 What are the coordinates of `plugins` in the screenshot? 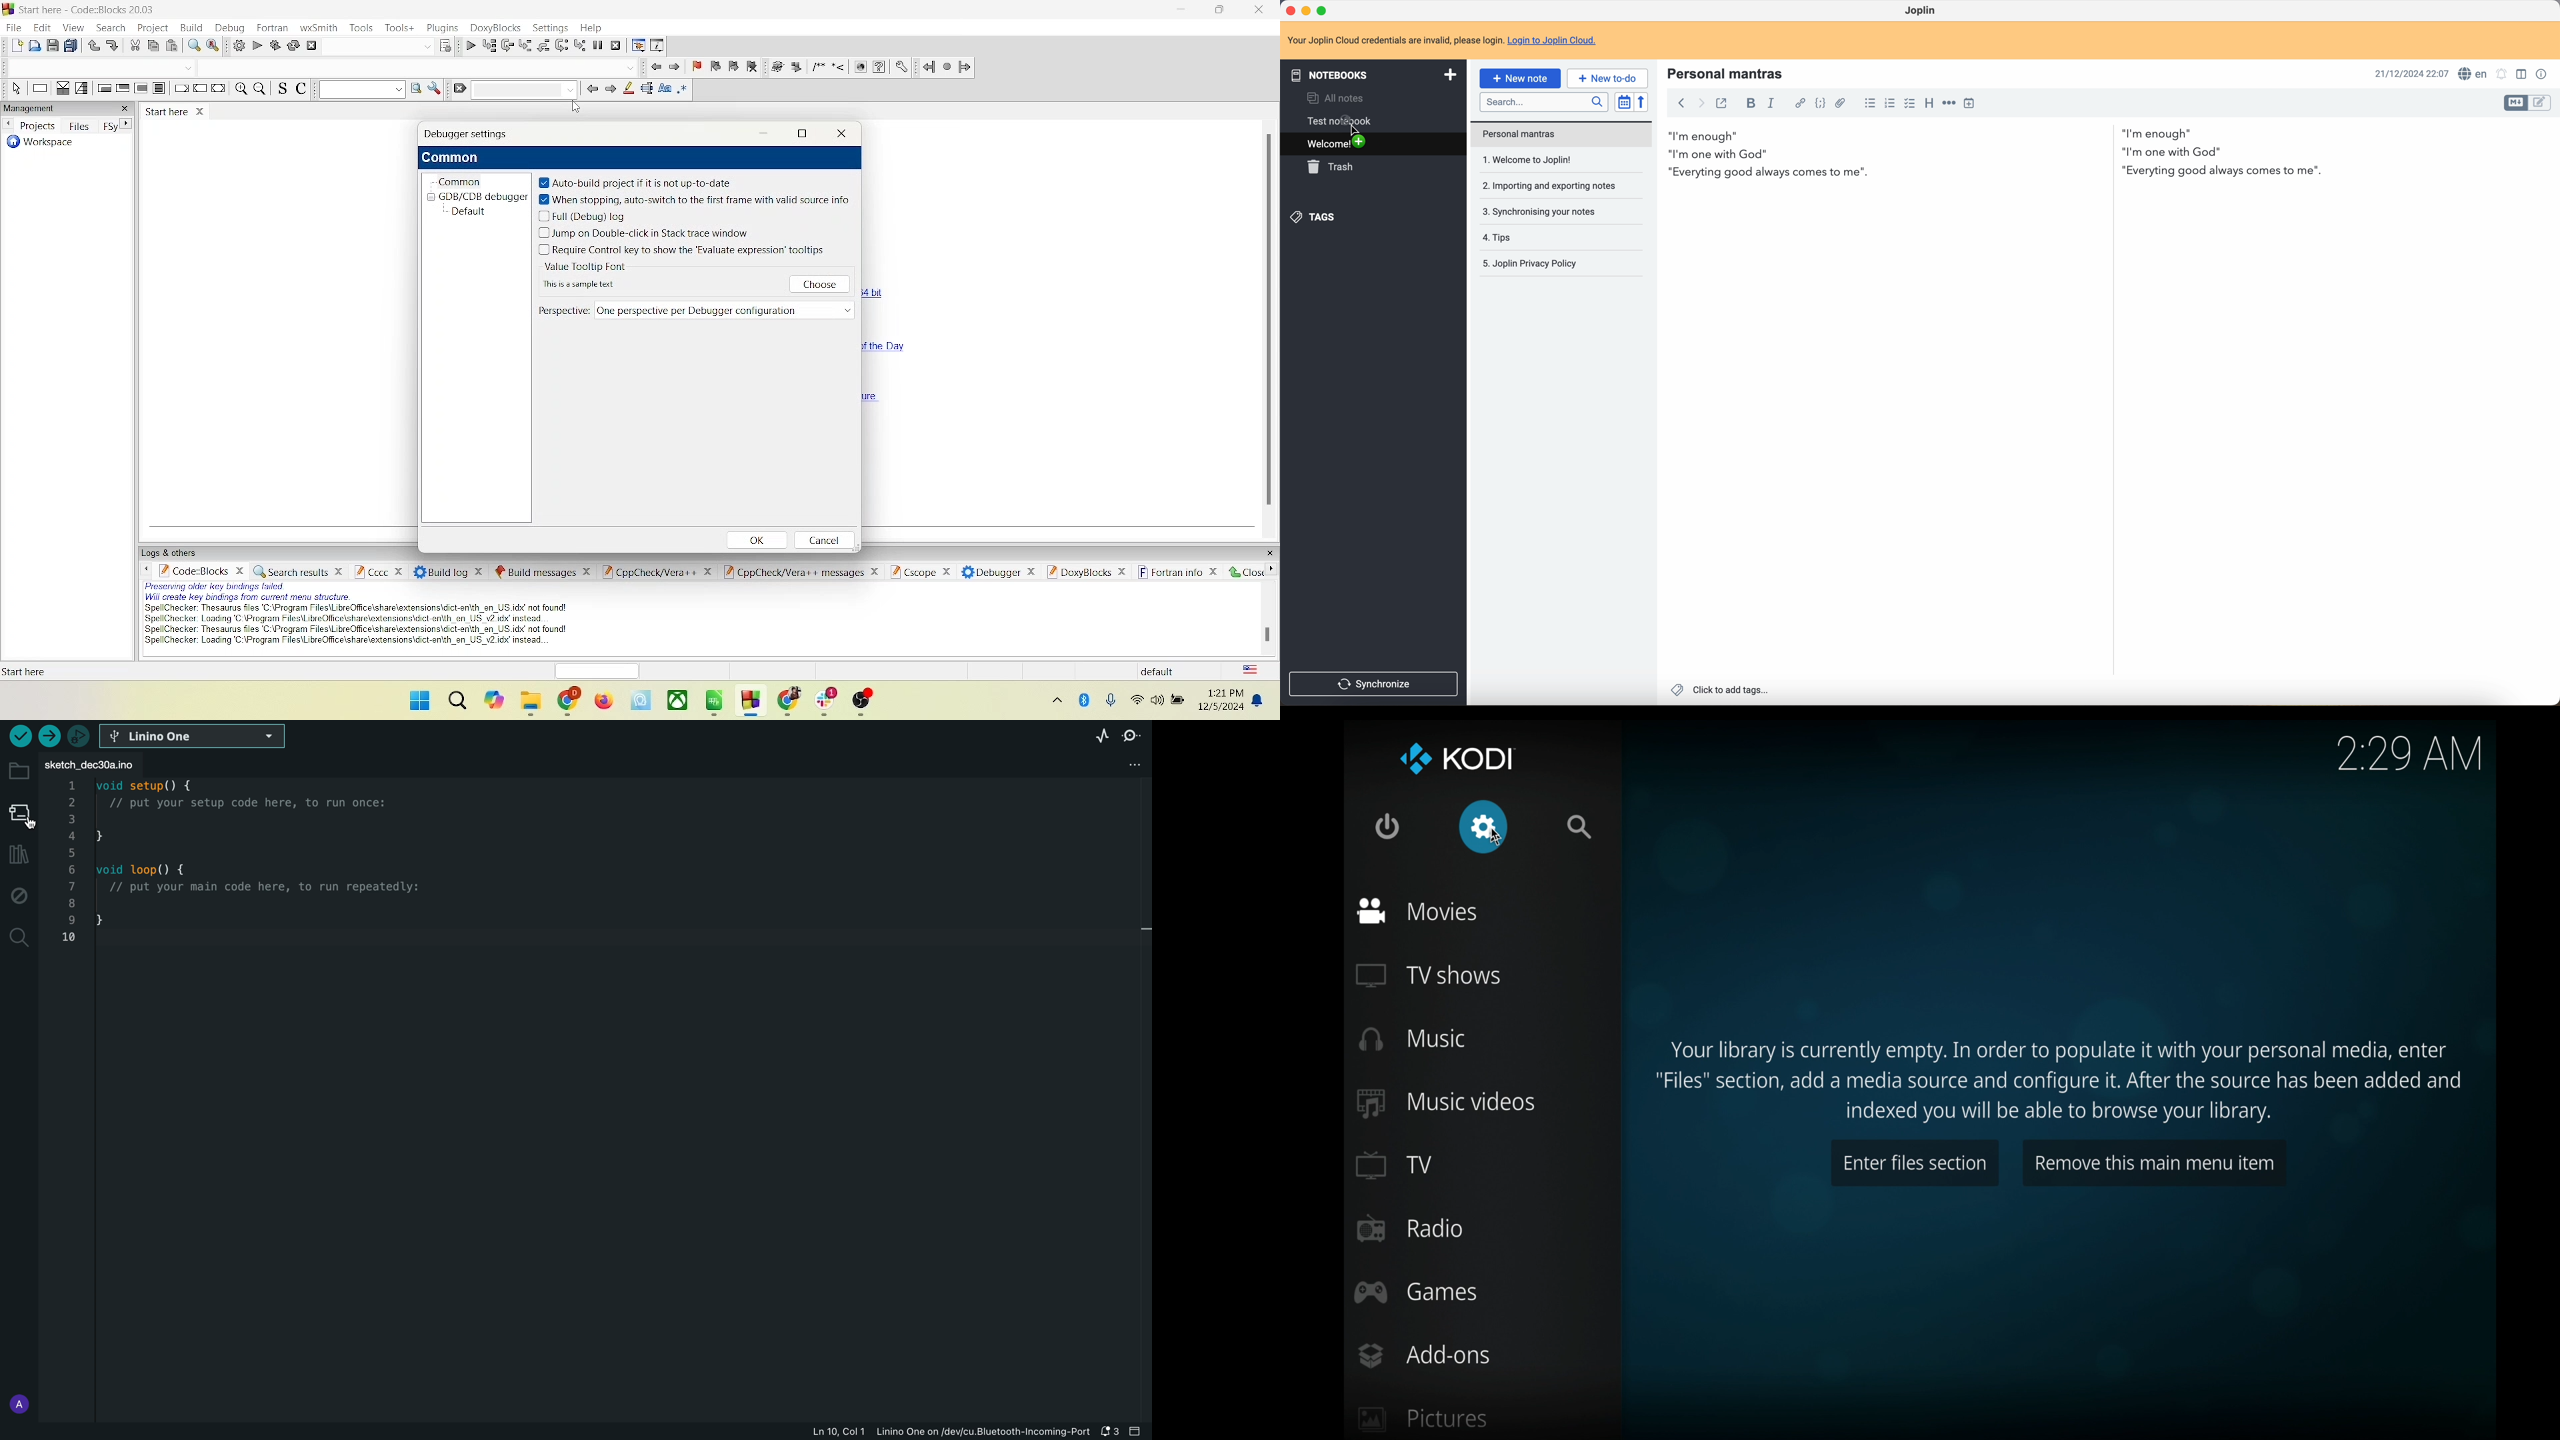 It's located at (444, 28).